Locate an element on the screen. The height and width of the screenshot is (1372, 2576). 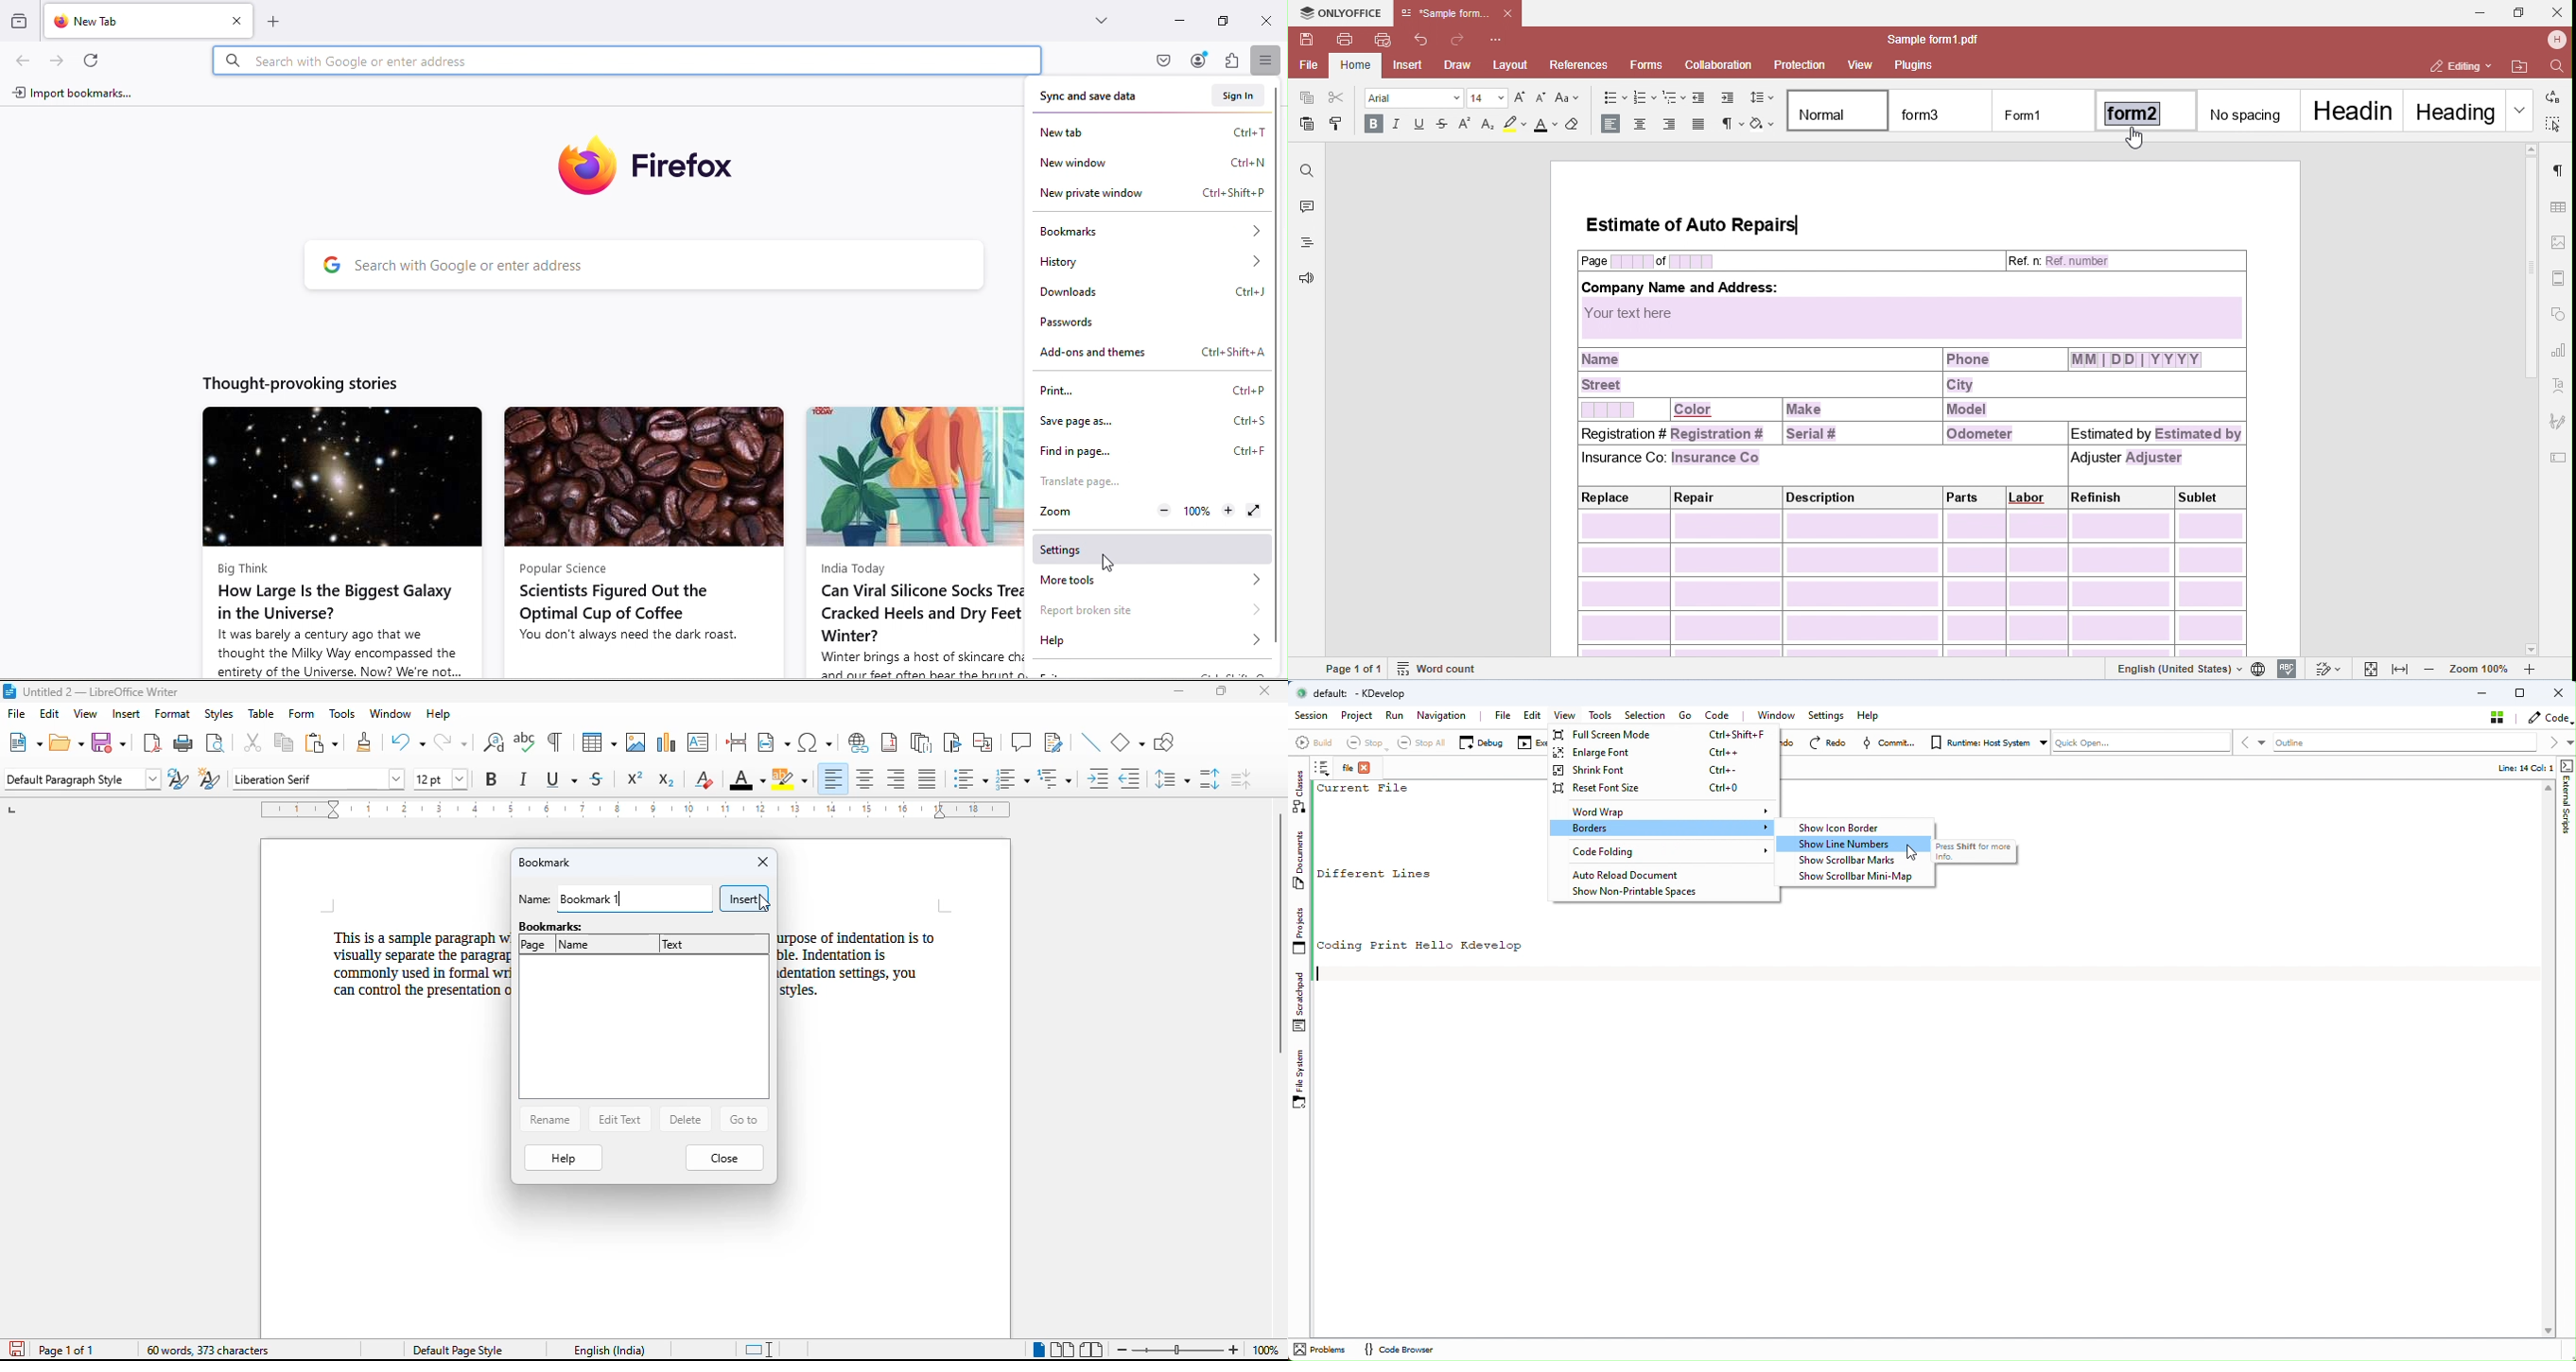
clear direct formatting is located at coordinates (706, 780).